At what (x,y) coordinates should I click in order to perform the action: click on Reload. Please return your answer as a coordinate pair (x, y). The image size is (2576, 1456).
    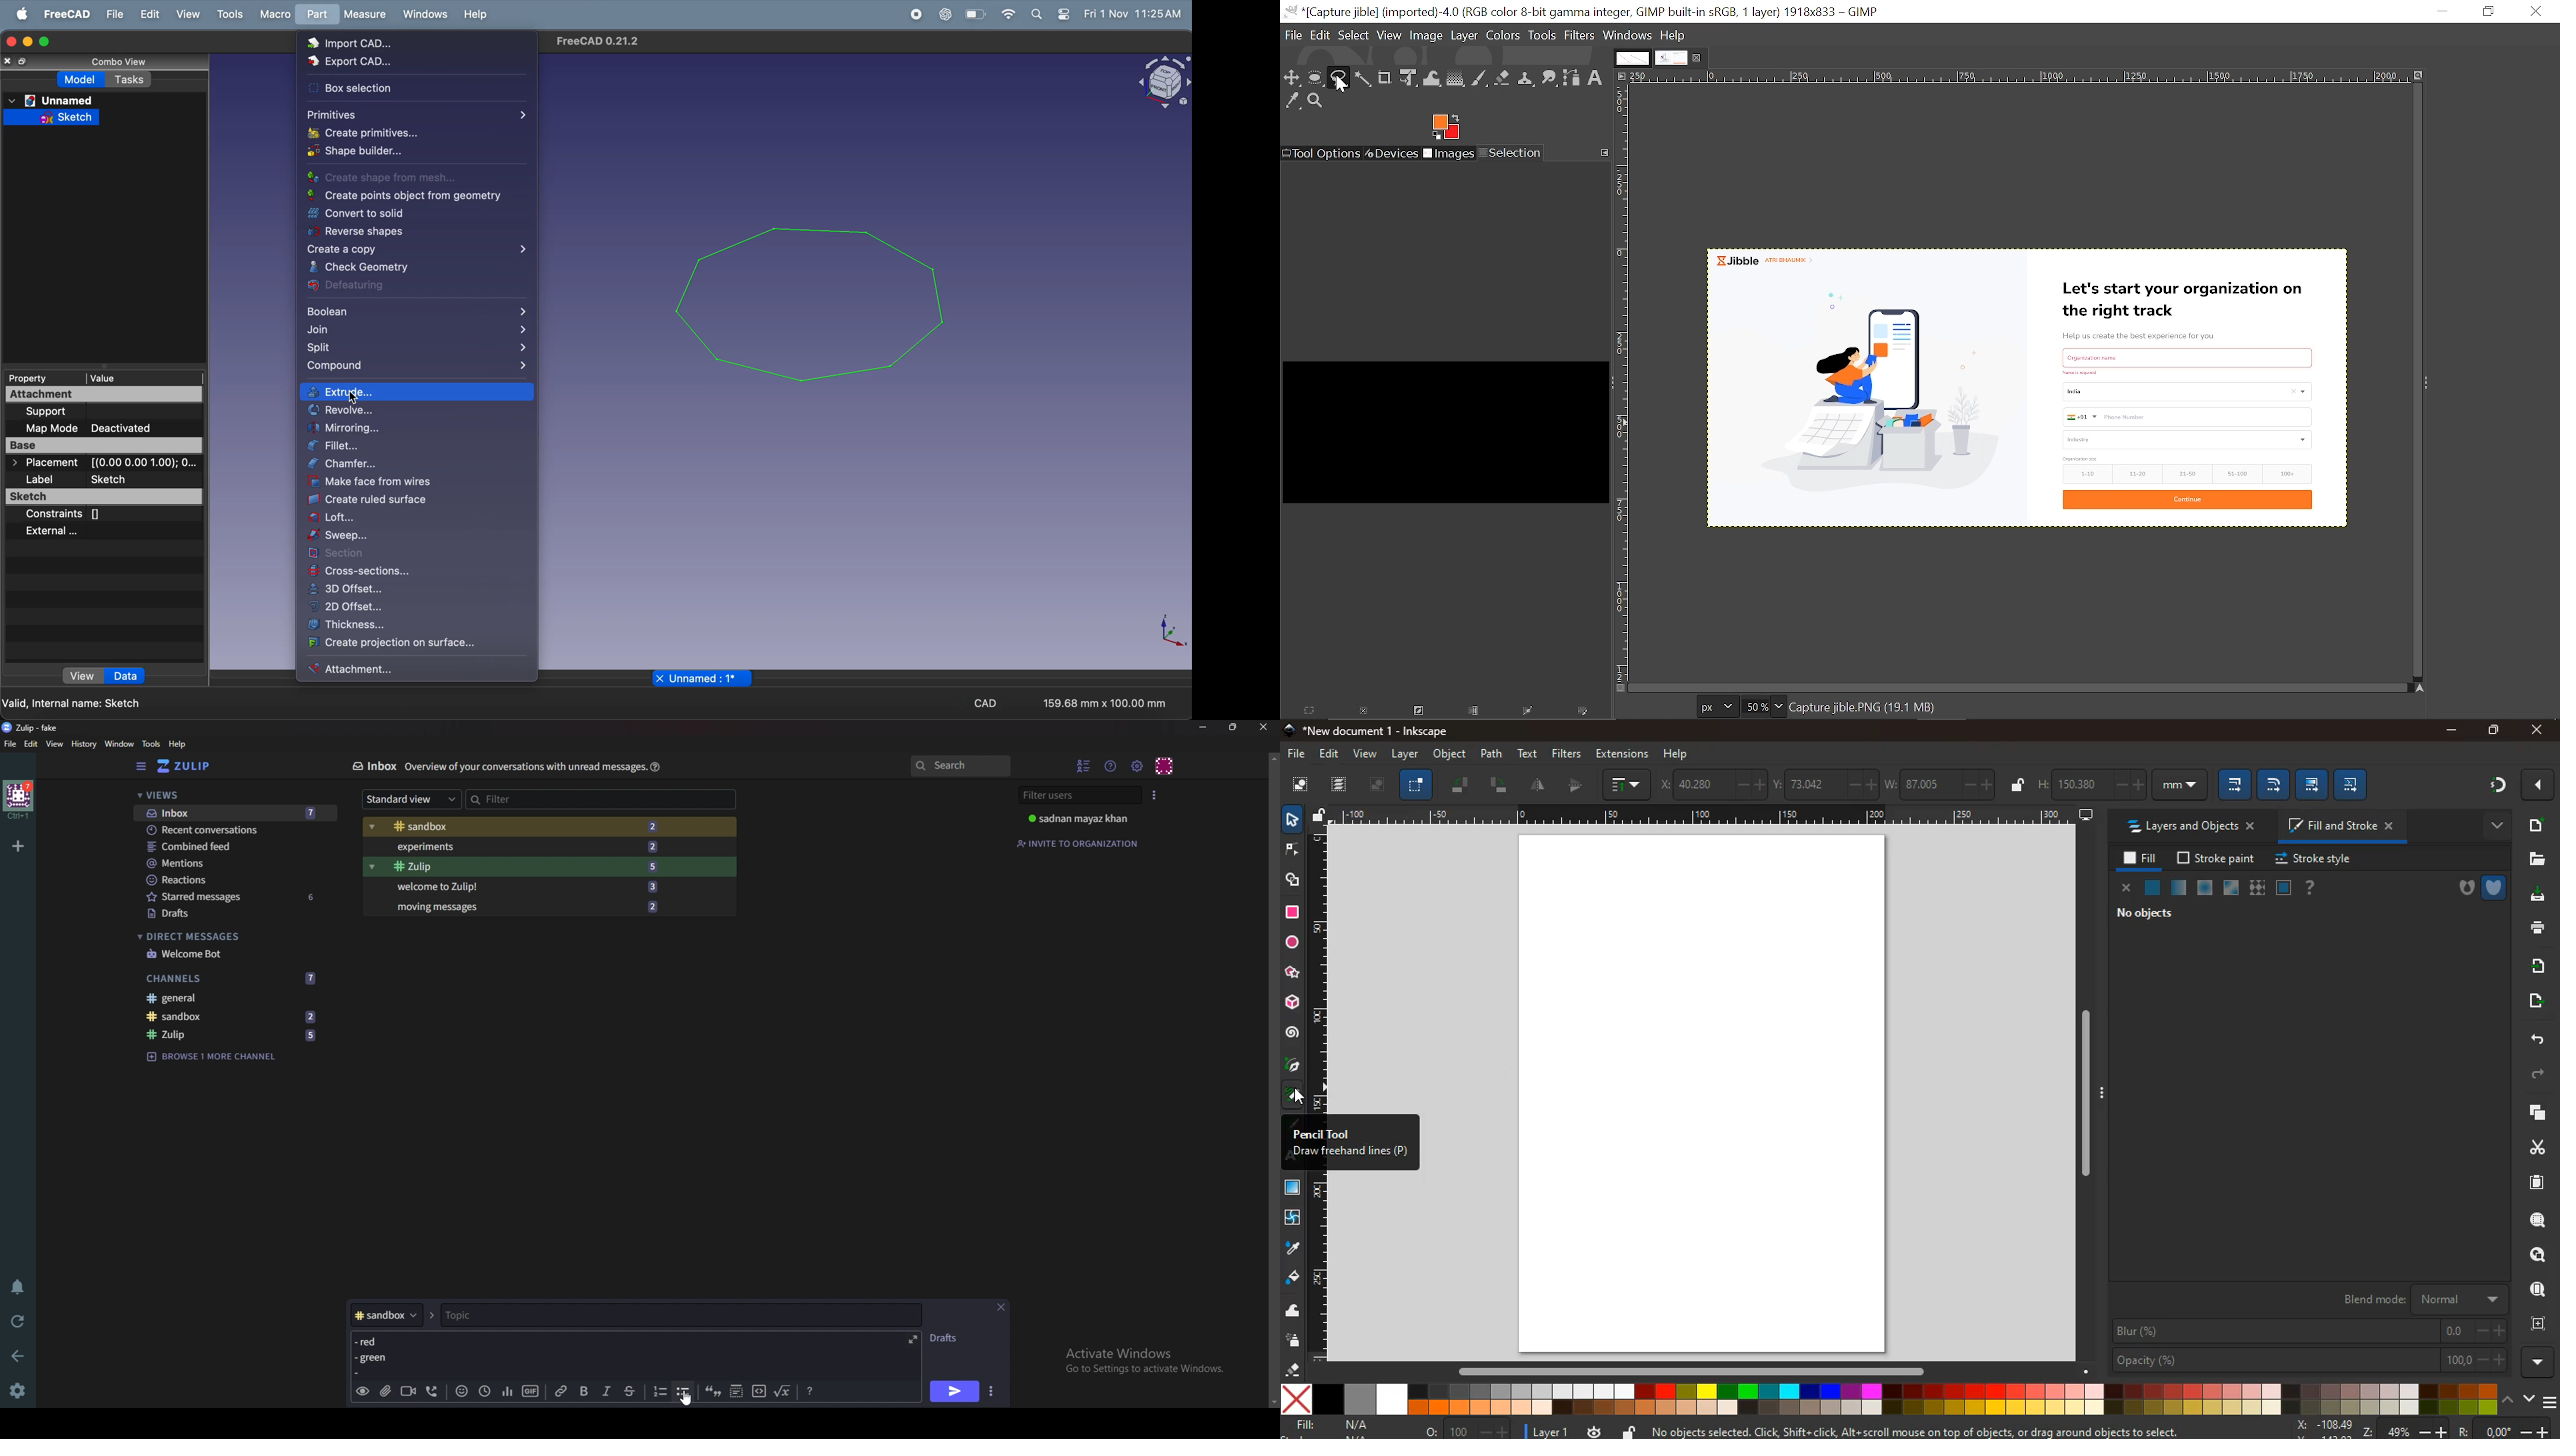
    Looking at the image, I should click on (18, 1322).